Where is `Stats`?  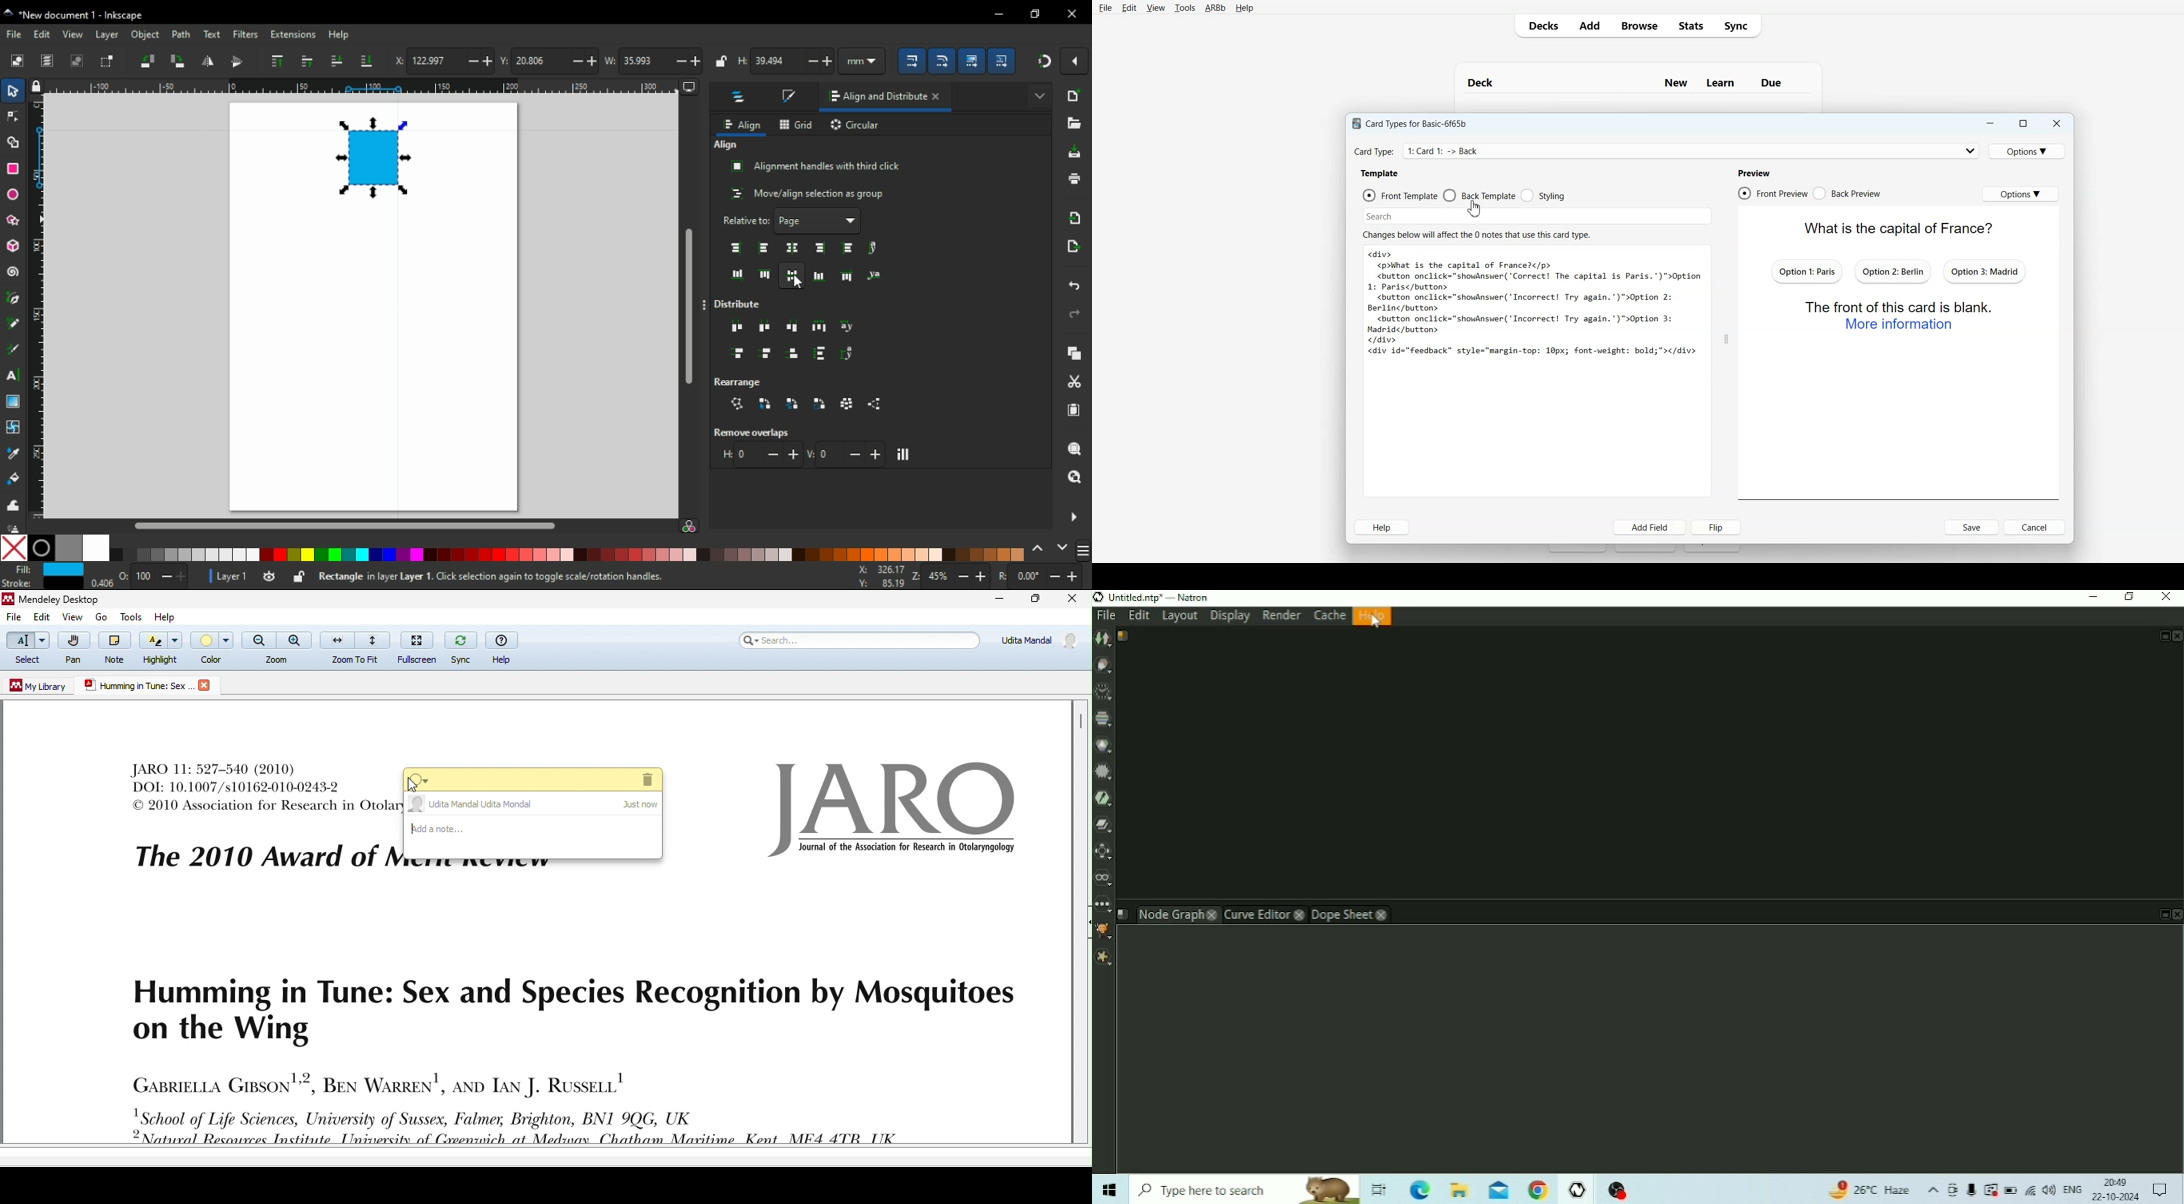 Stats is located at coordinates (1689, 26).